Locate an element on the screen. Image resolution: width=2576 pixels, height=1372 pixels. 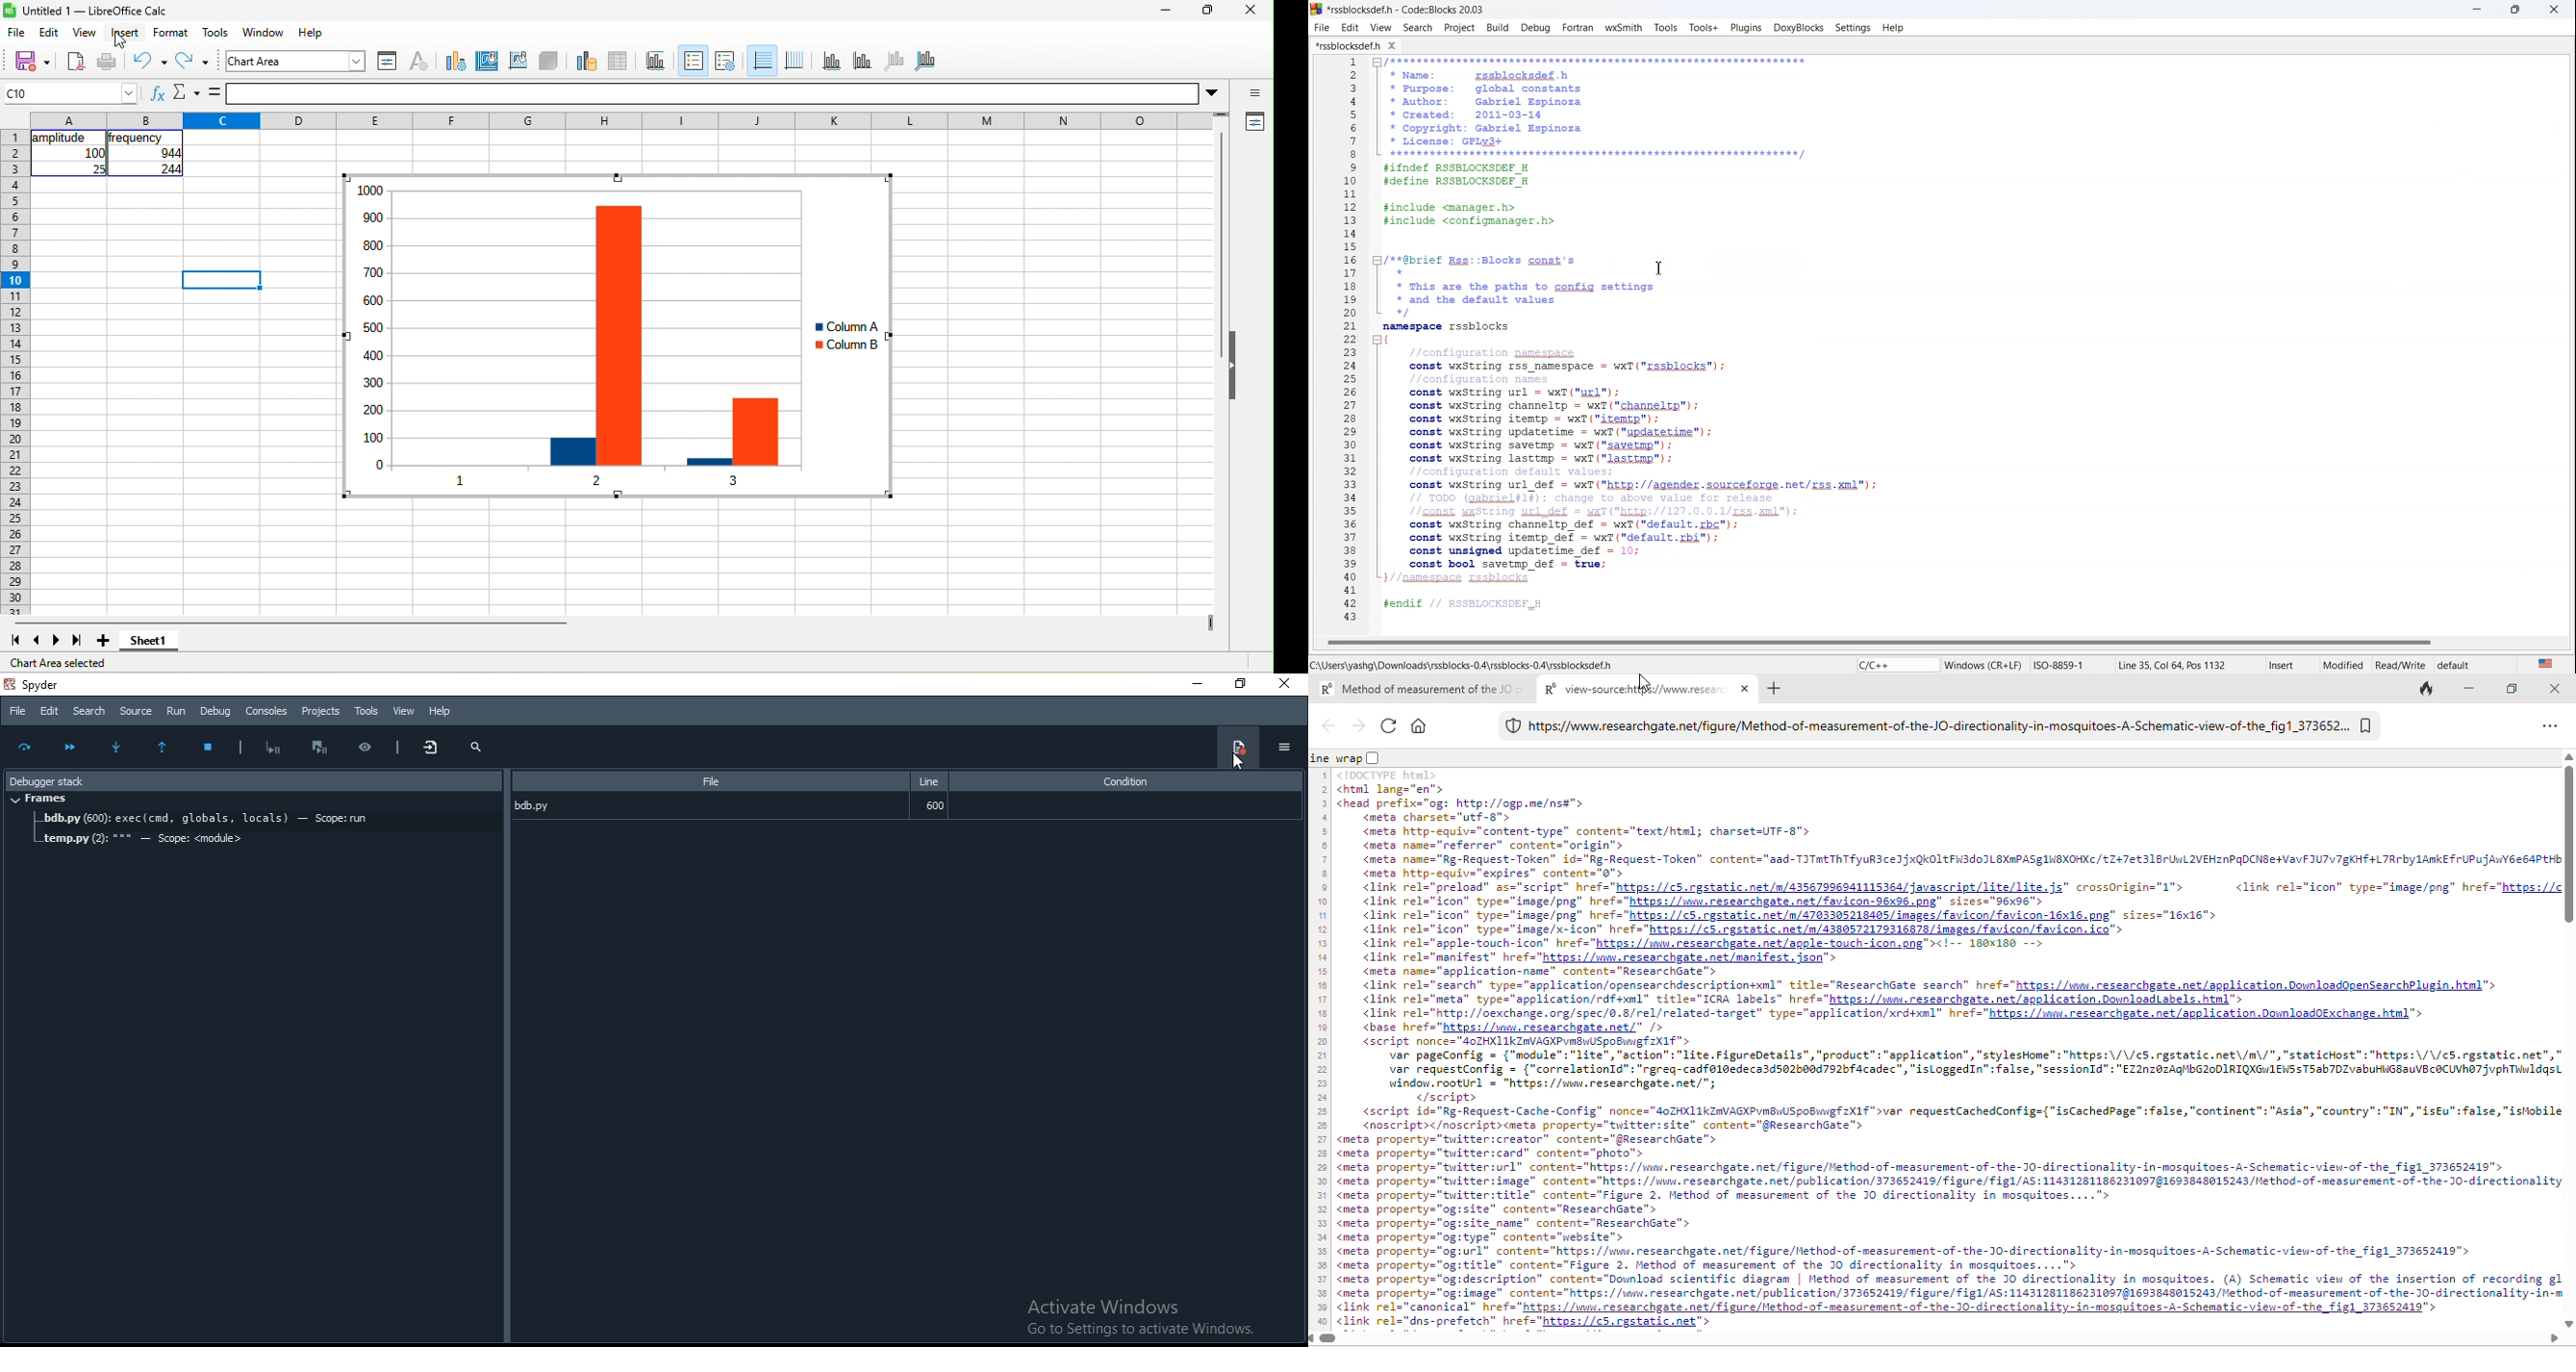
bdb.py (600): exec(cmd, globals, locals) — Scope: run is located at coordinates (266, 821).